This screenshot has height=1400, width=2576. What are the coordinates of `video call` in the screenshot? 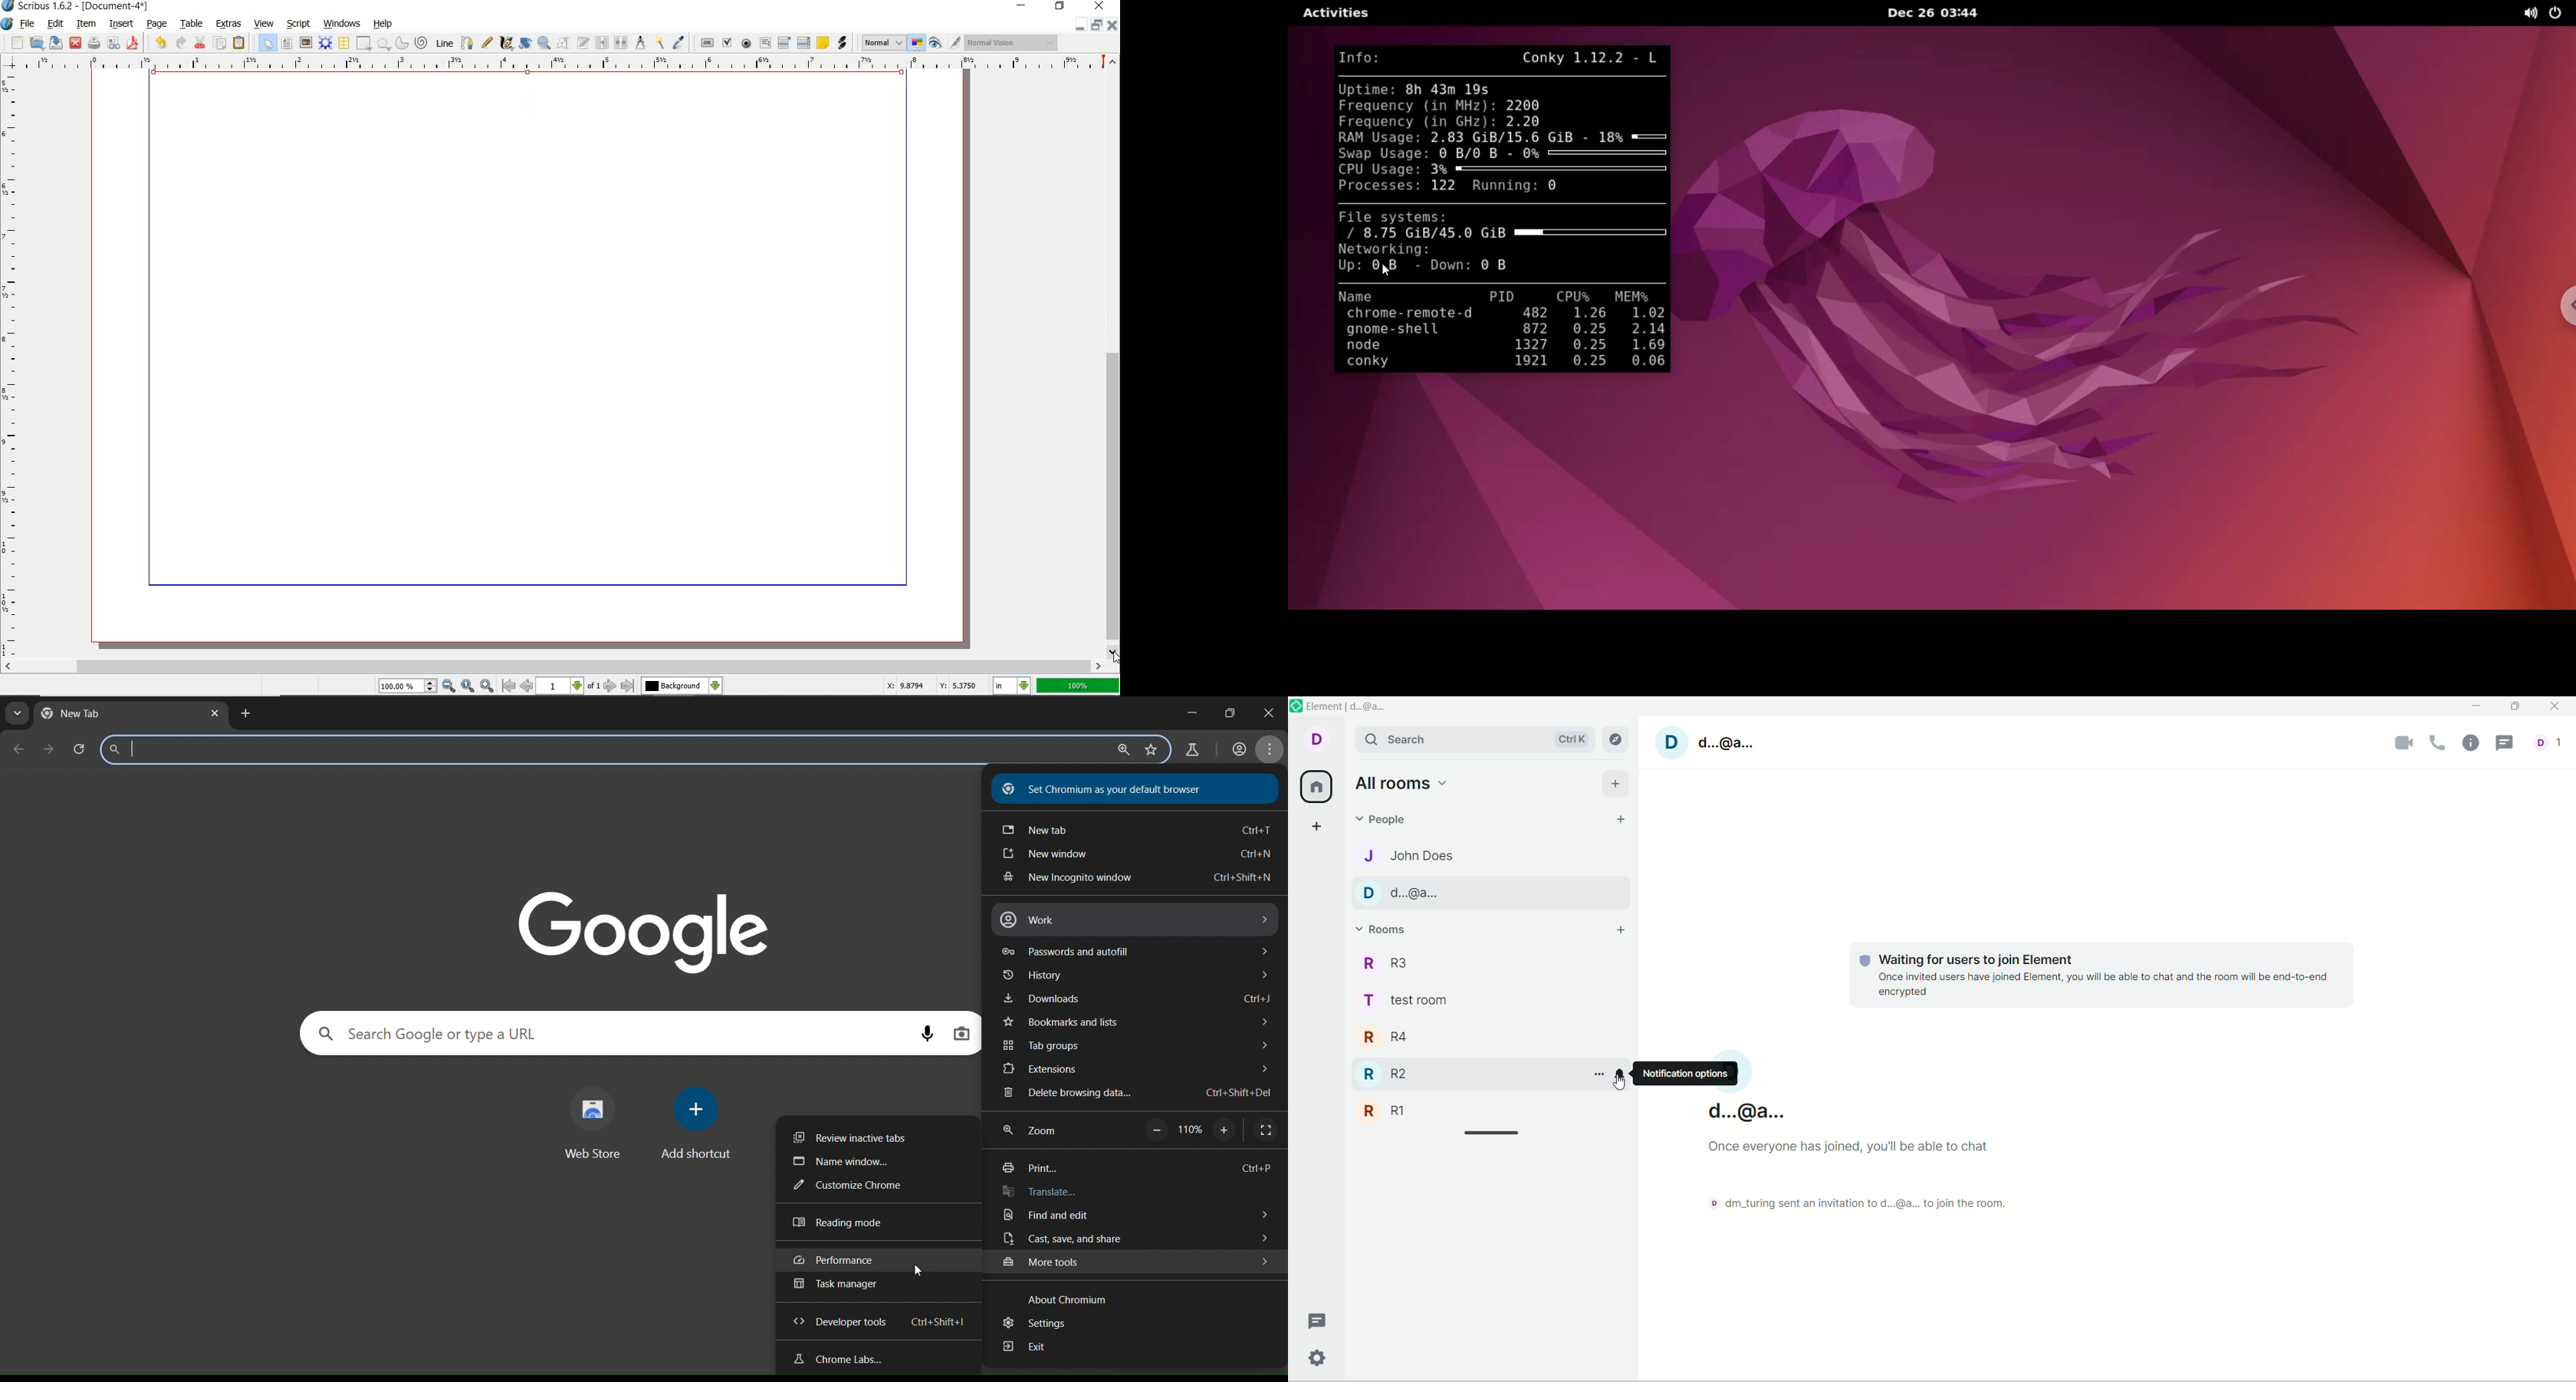 It's located at (2404, 743).